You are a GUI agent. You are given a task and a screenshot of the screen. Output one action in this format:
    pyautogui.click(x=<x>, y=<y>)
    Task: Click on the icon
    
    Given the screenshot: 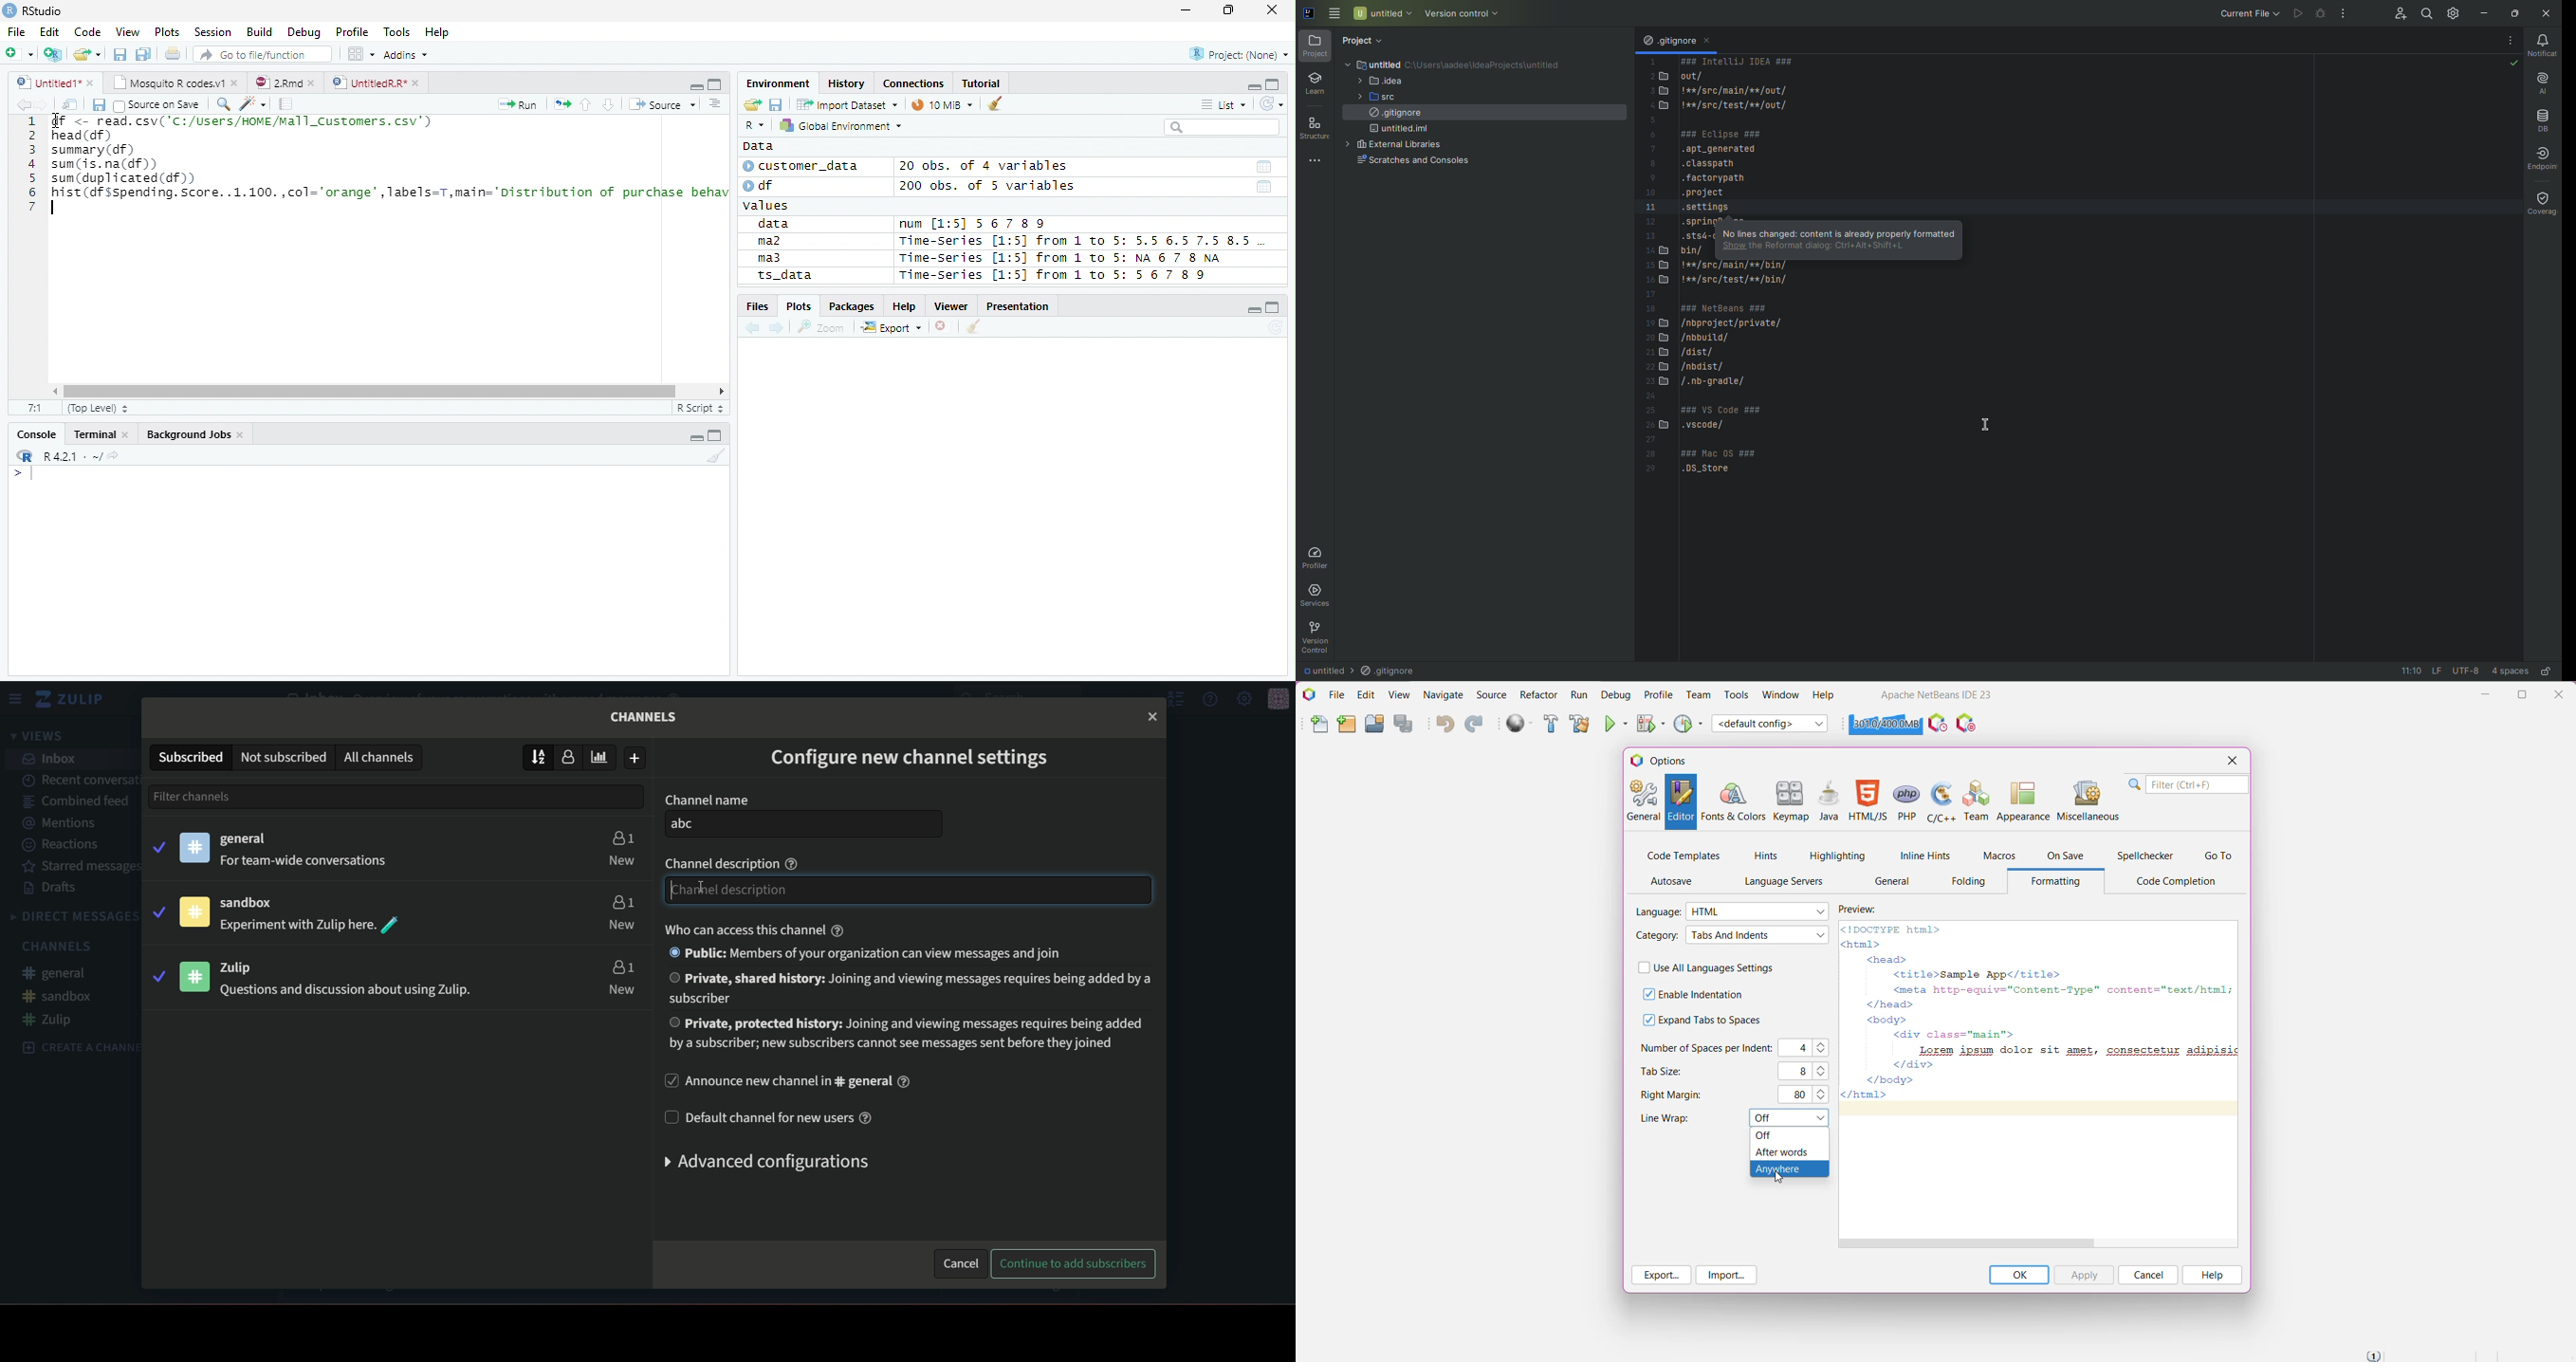 What is the action you would take?
    pyautogui.click(x=194, y=912)
    